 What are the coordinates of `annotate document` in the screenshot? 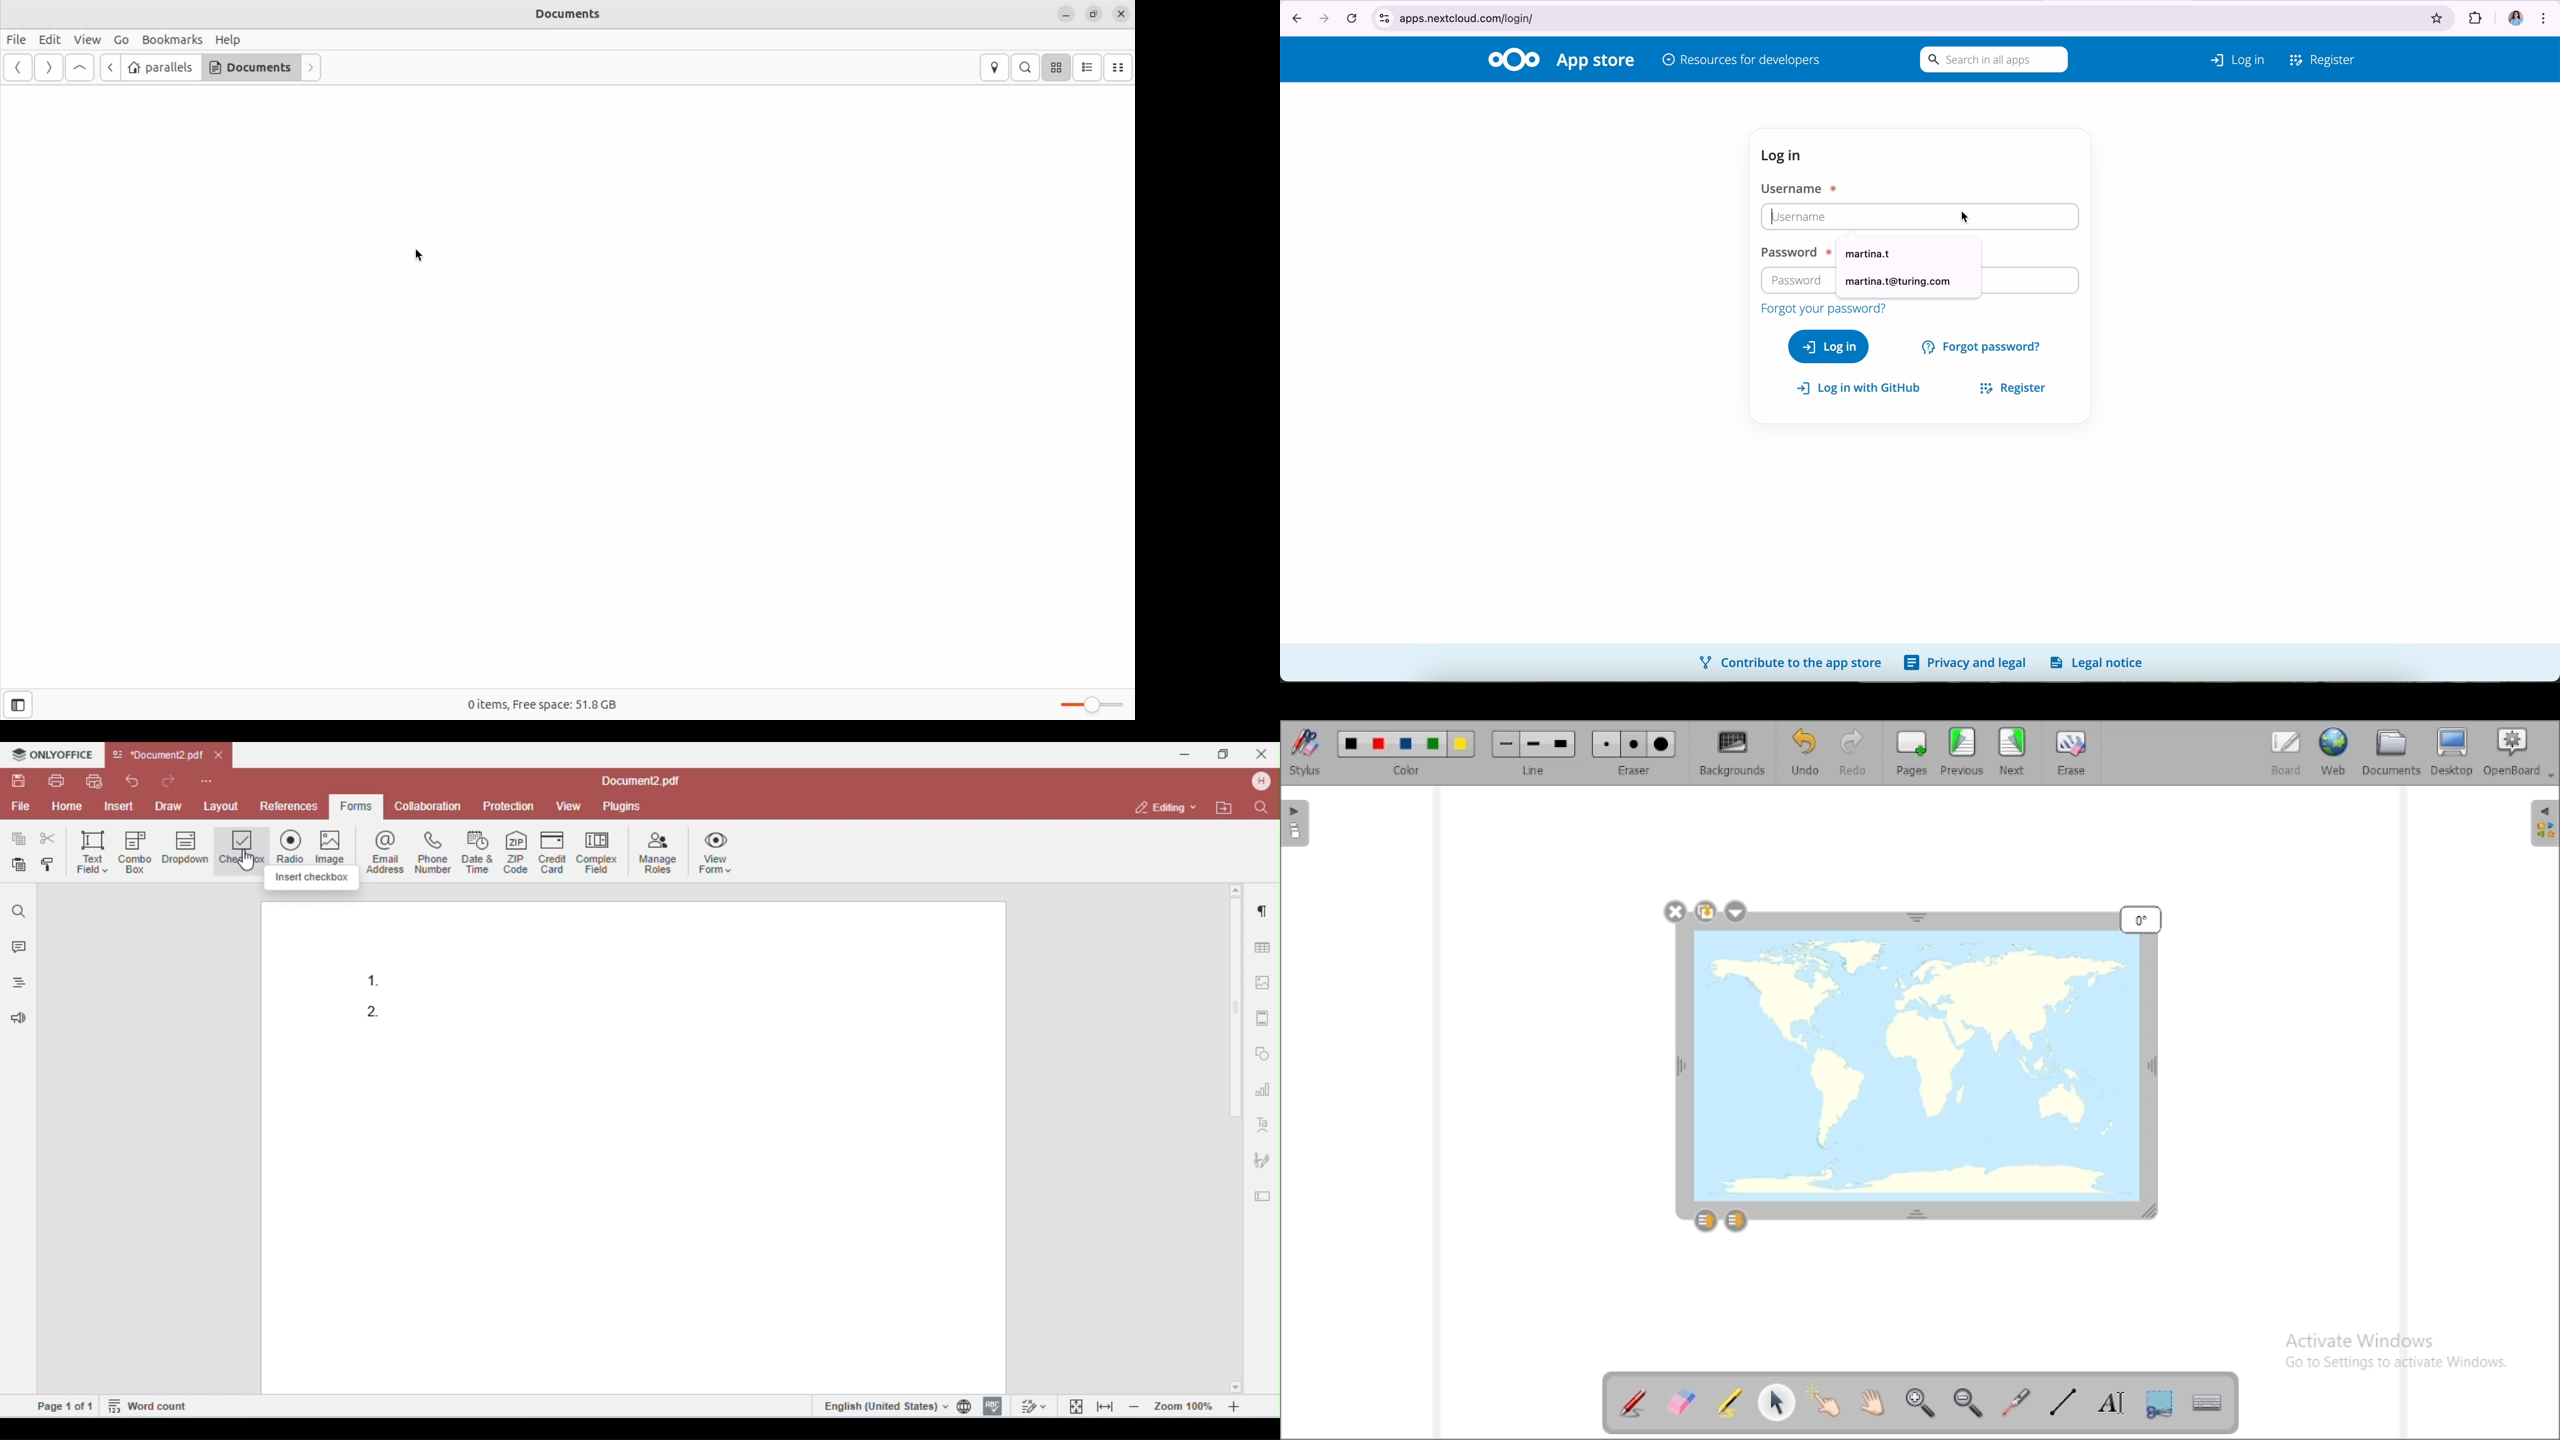 It's located at (1634, 1405).